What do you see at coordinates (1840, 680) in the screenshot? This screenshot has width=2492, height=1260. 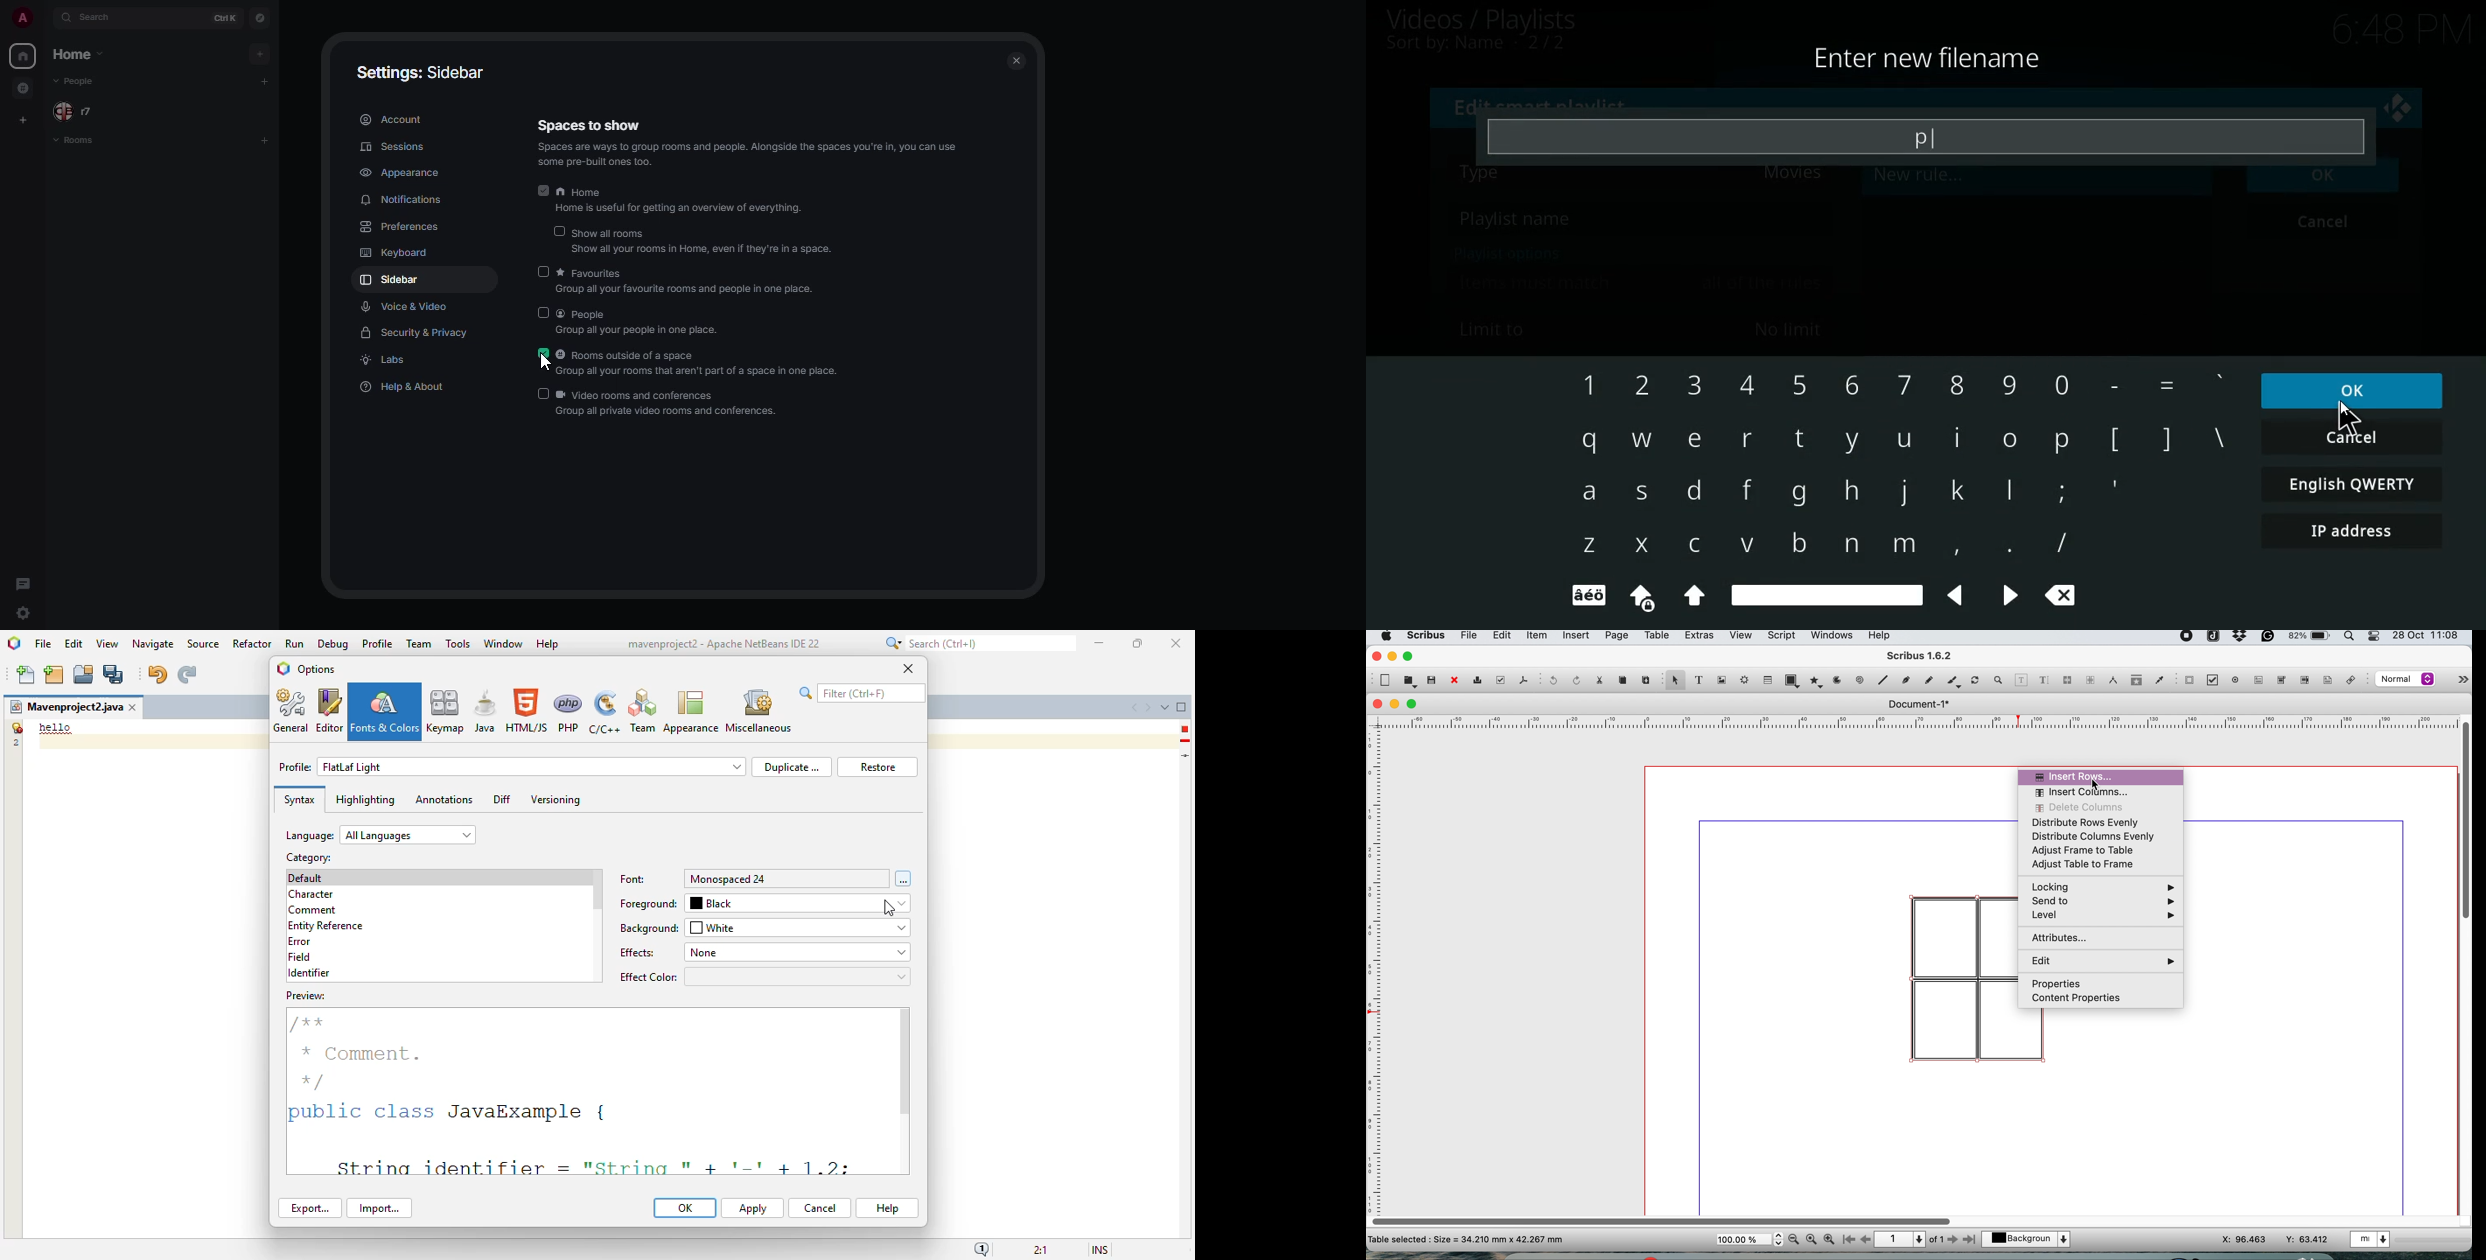 I see `arc` at bounding box center [1840, 680].